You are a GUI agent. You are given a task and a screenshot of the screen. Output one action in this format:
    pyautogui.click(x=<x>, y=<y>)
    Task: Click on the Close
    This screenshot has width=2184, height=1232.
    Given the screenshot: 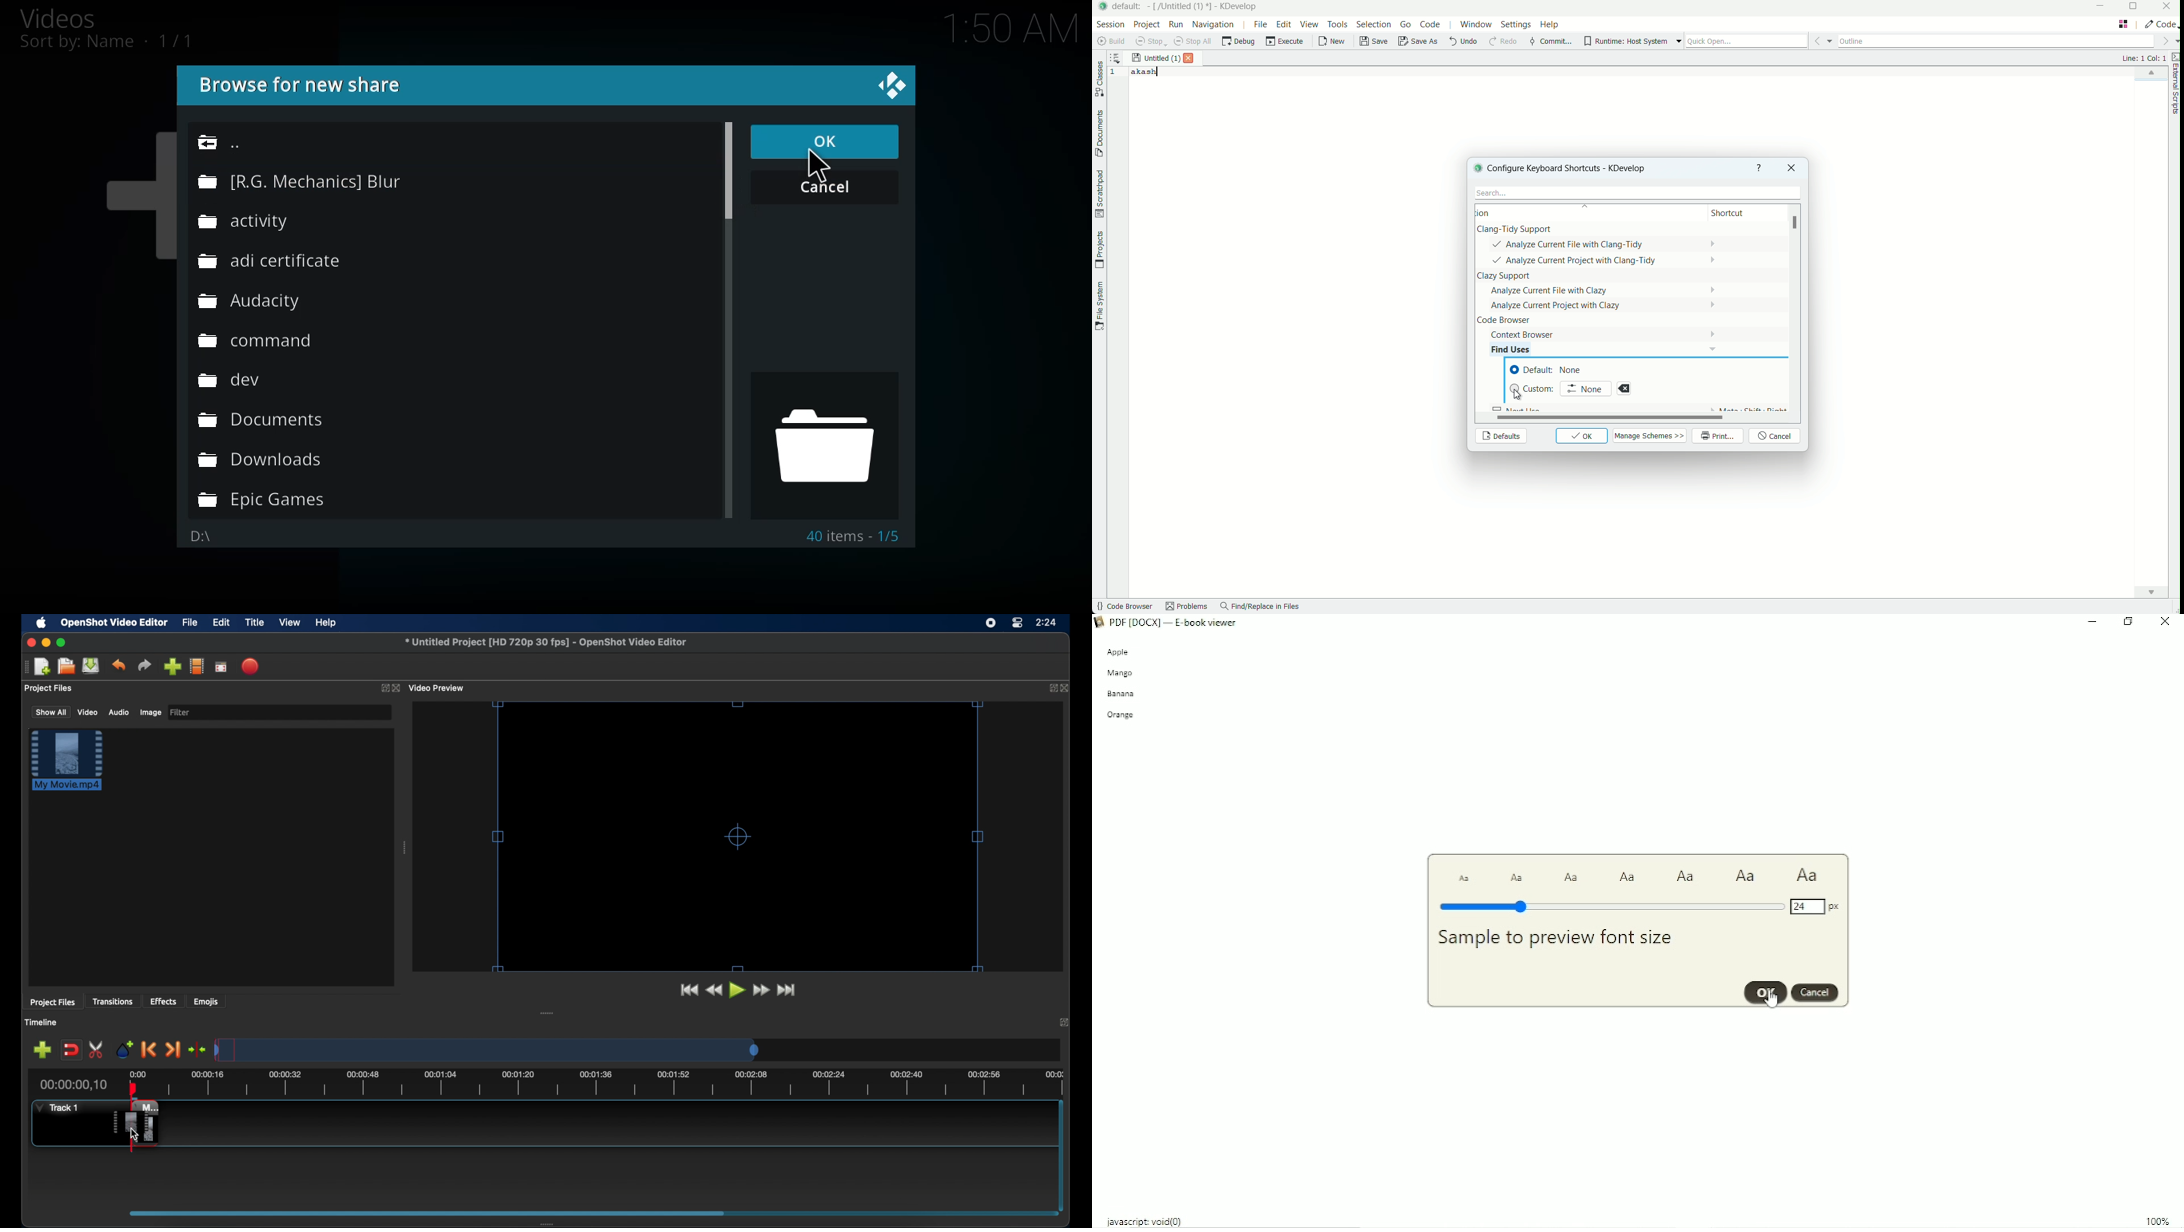 What is the action you would take?
    pyautogui.click(x=2166, y=623)
    